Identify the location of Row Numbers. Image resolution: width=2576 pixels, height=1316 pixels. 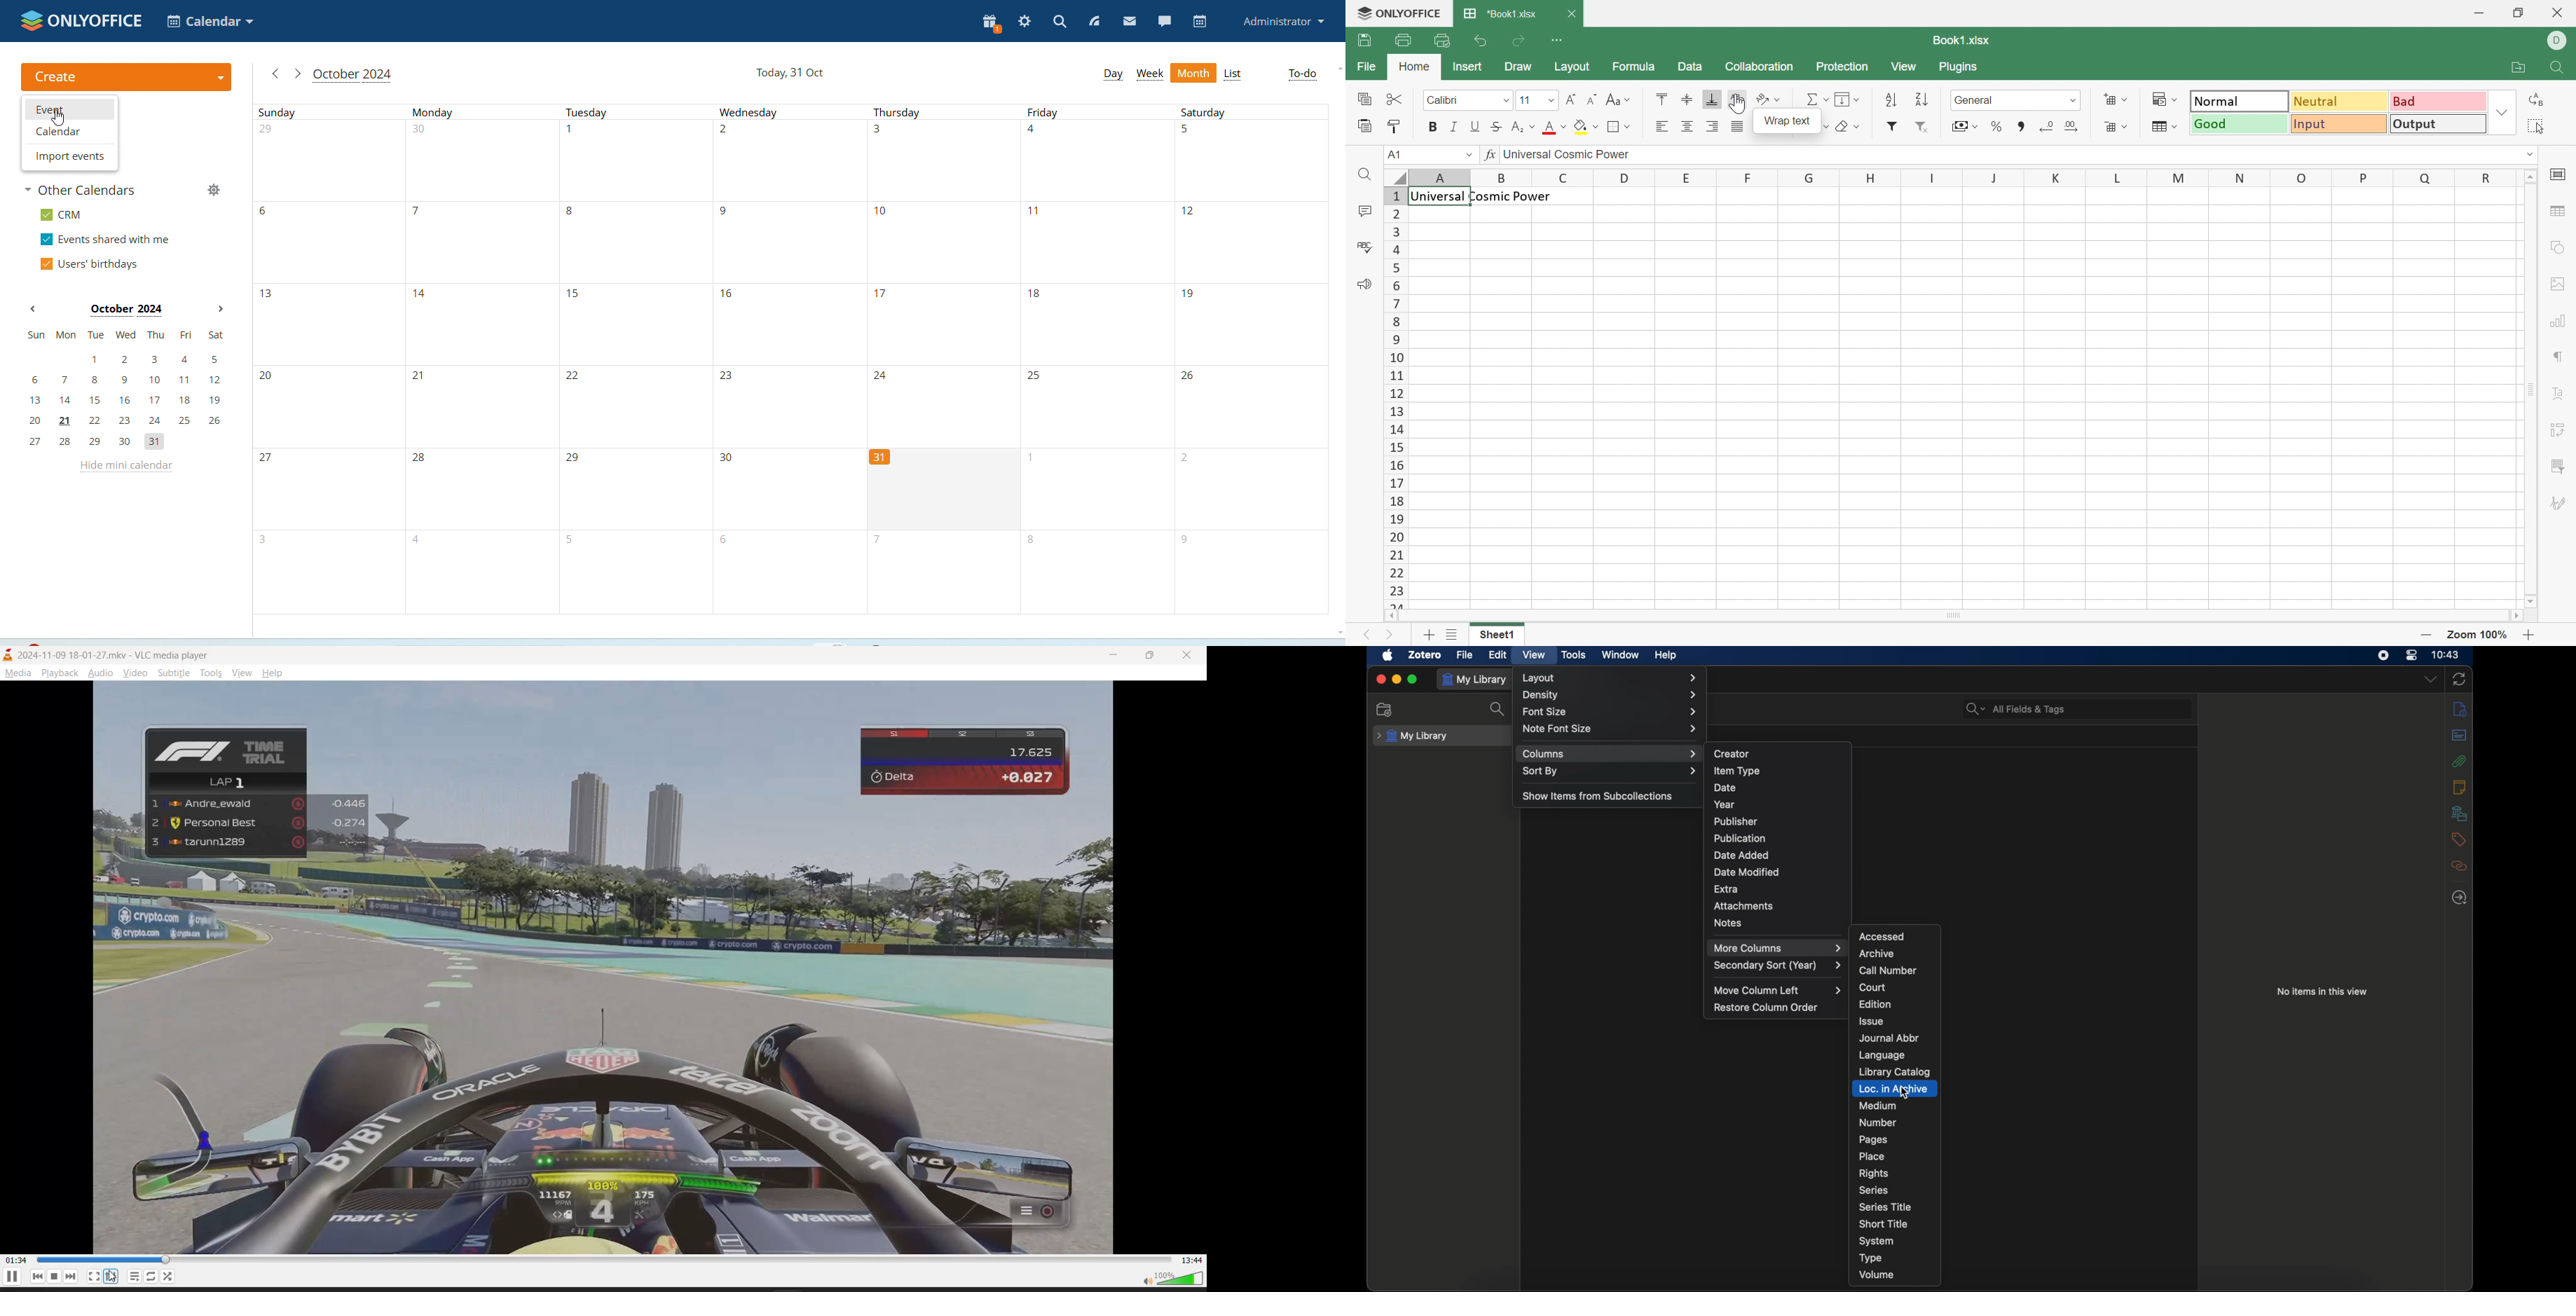
(1395, 395).